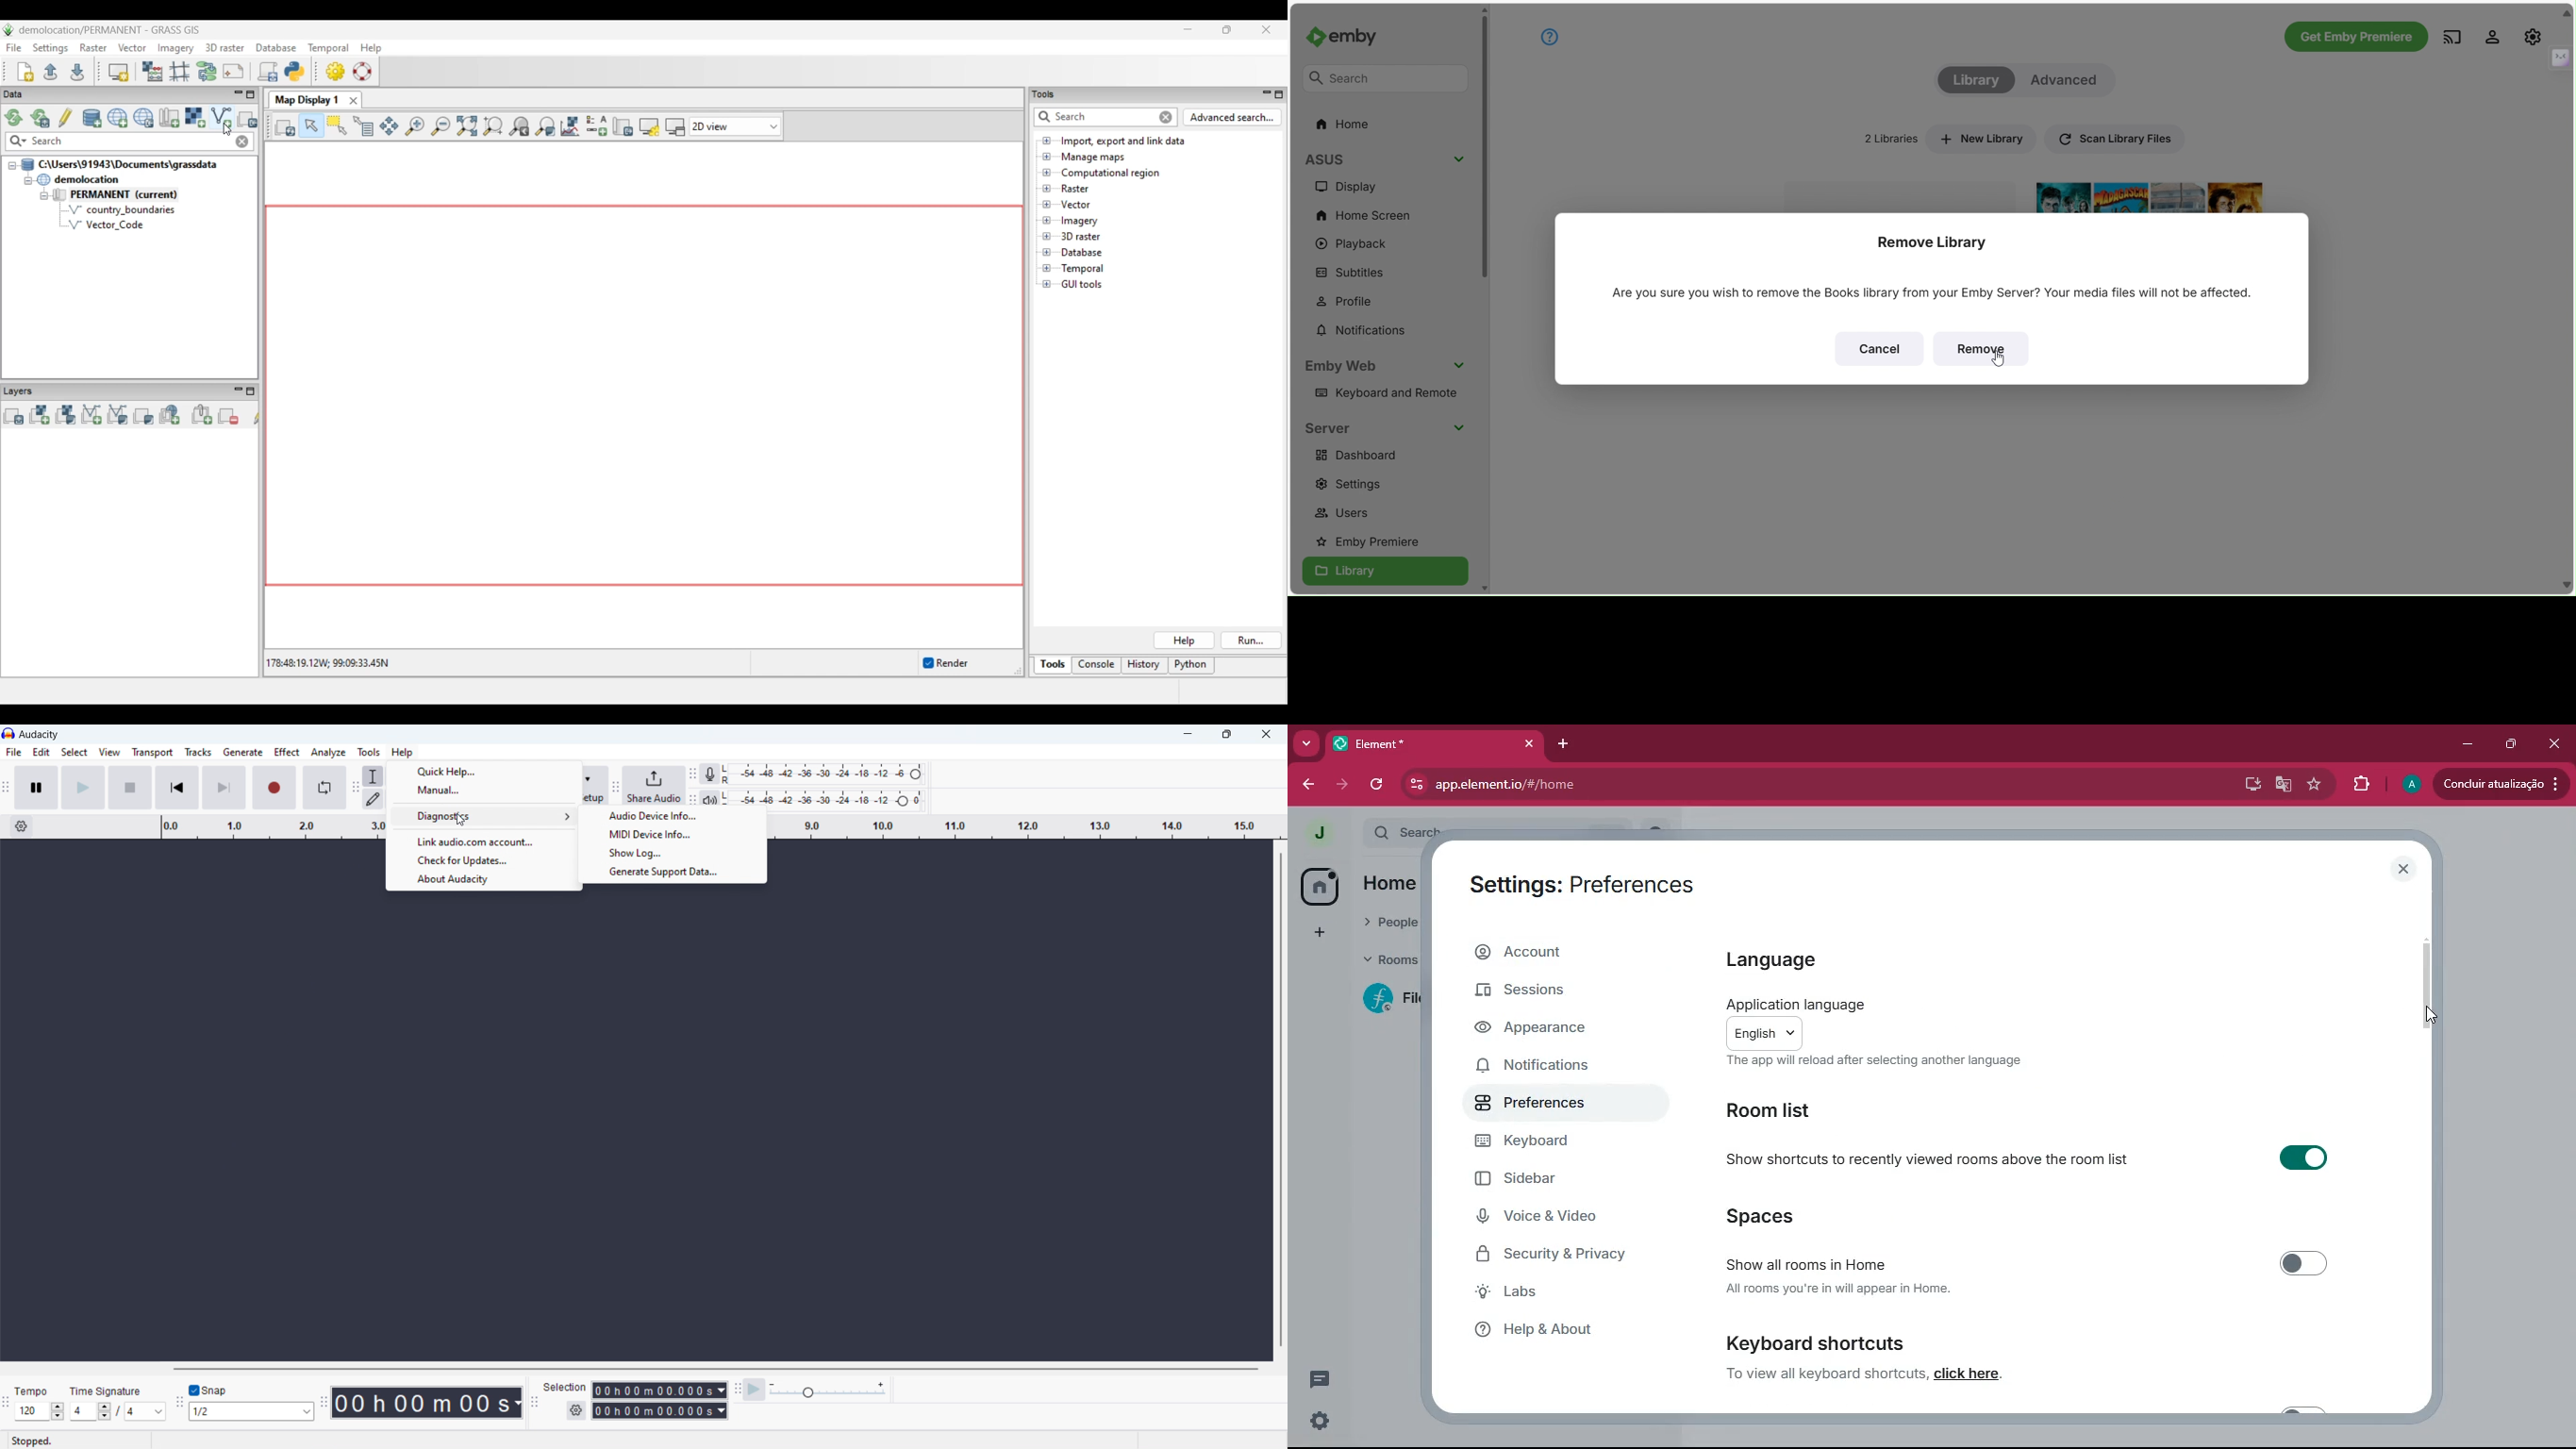 This screenshot has width=2576, height=1456. Describe the element at coordinates (826, 795) in the screenshot. I see `playback level` at that location.